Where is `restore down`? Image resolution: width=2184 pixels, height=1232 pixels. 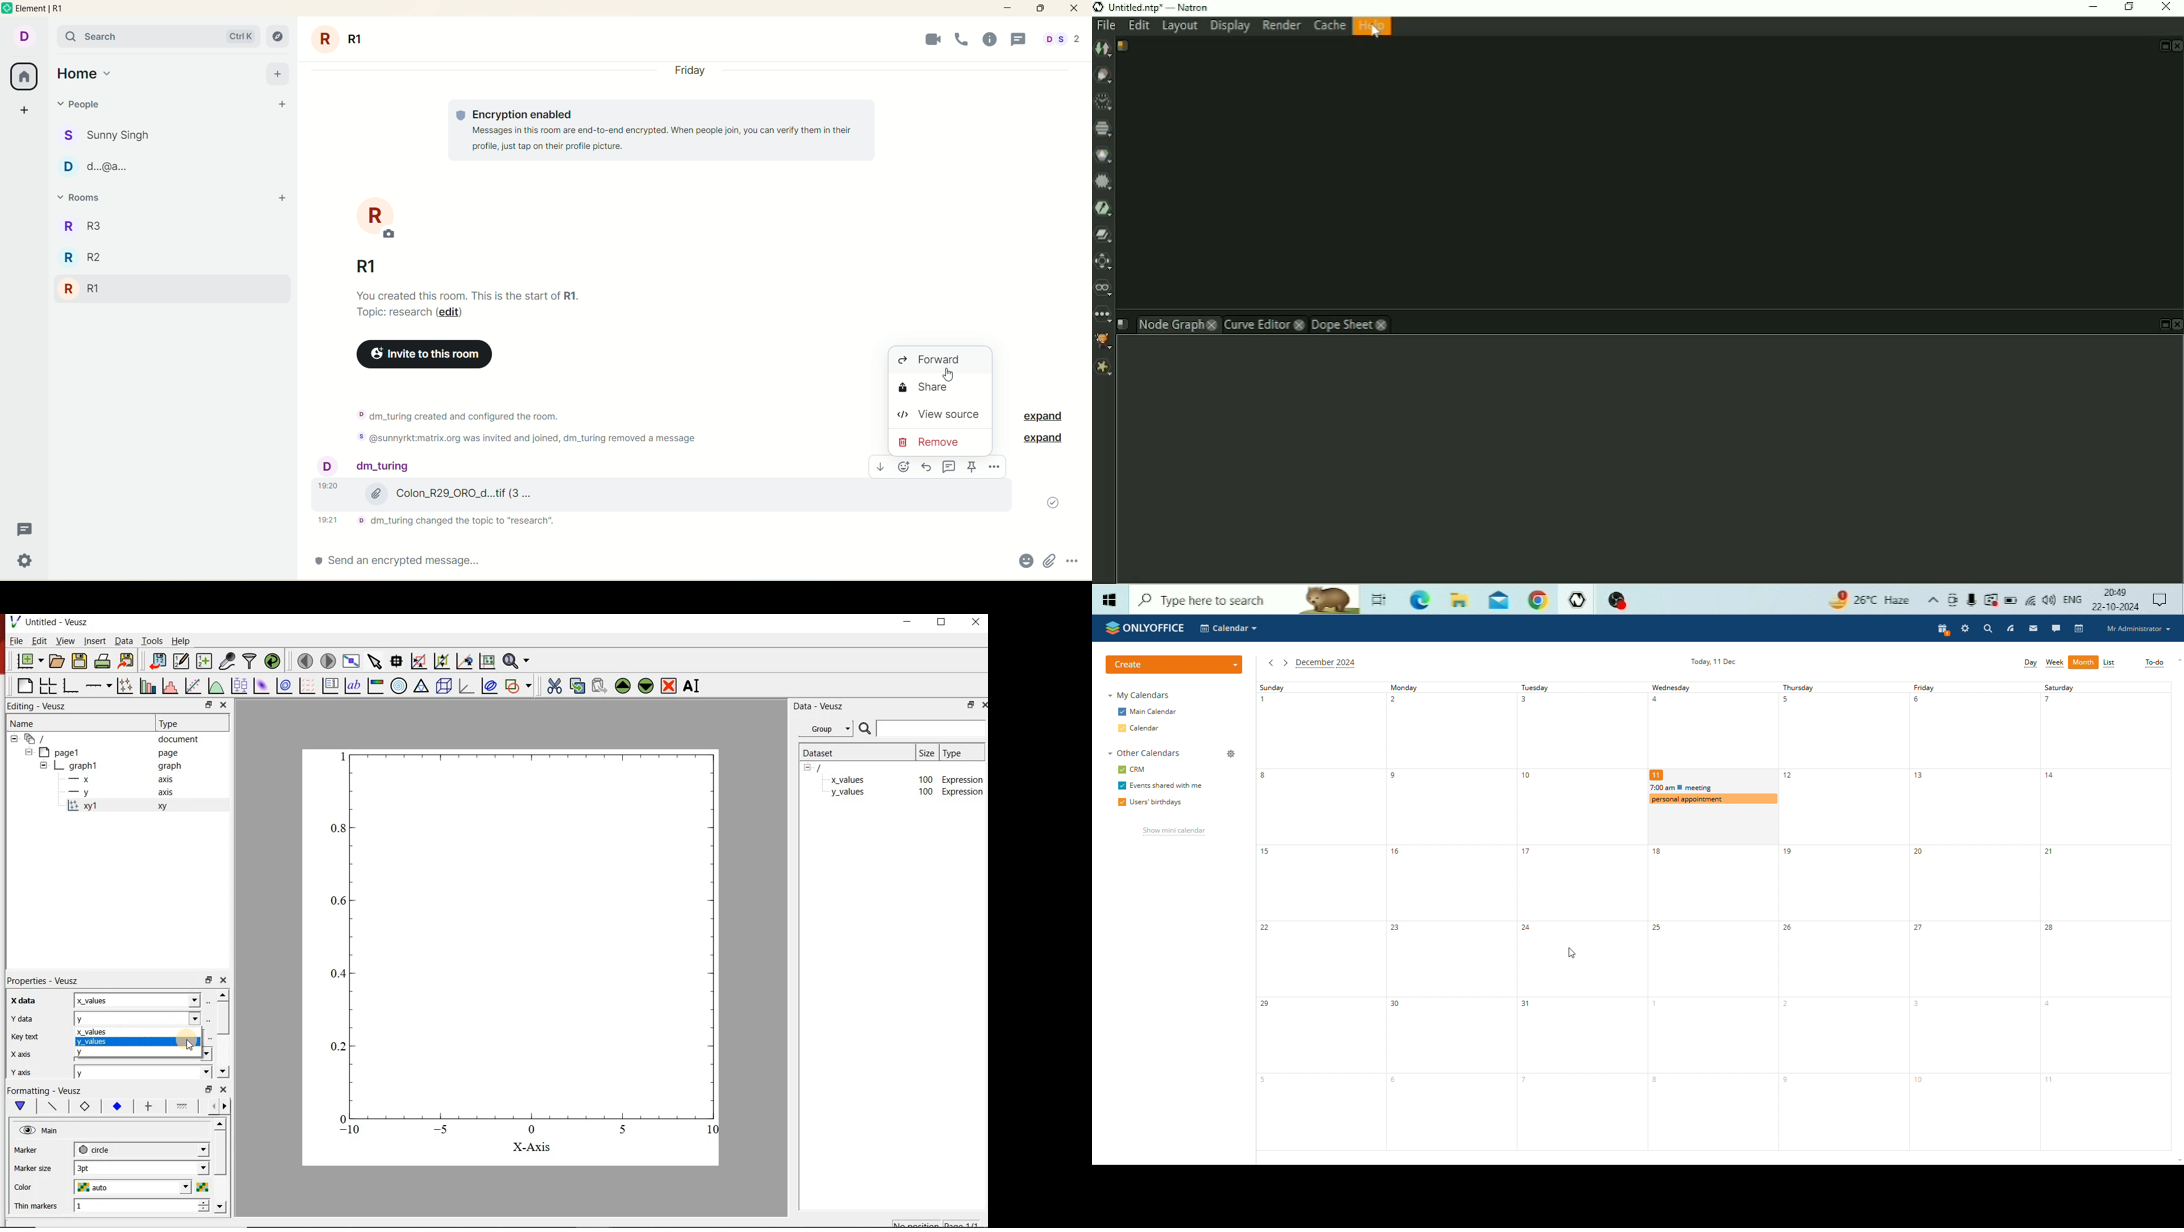
restore down is located at coordinates (941, 623).